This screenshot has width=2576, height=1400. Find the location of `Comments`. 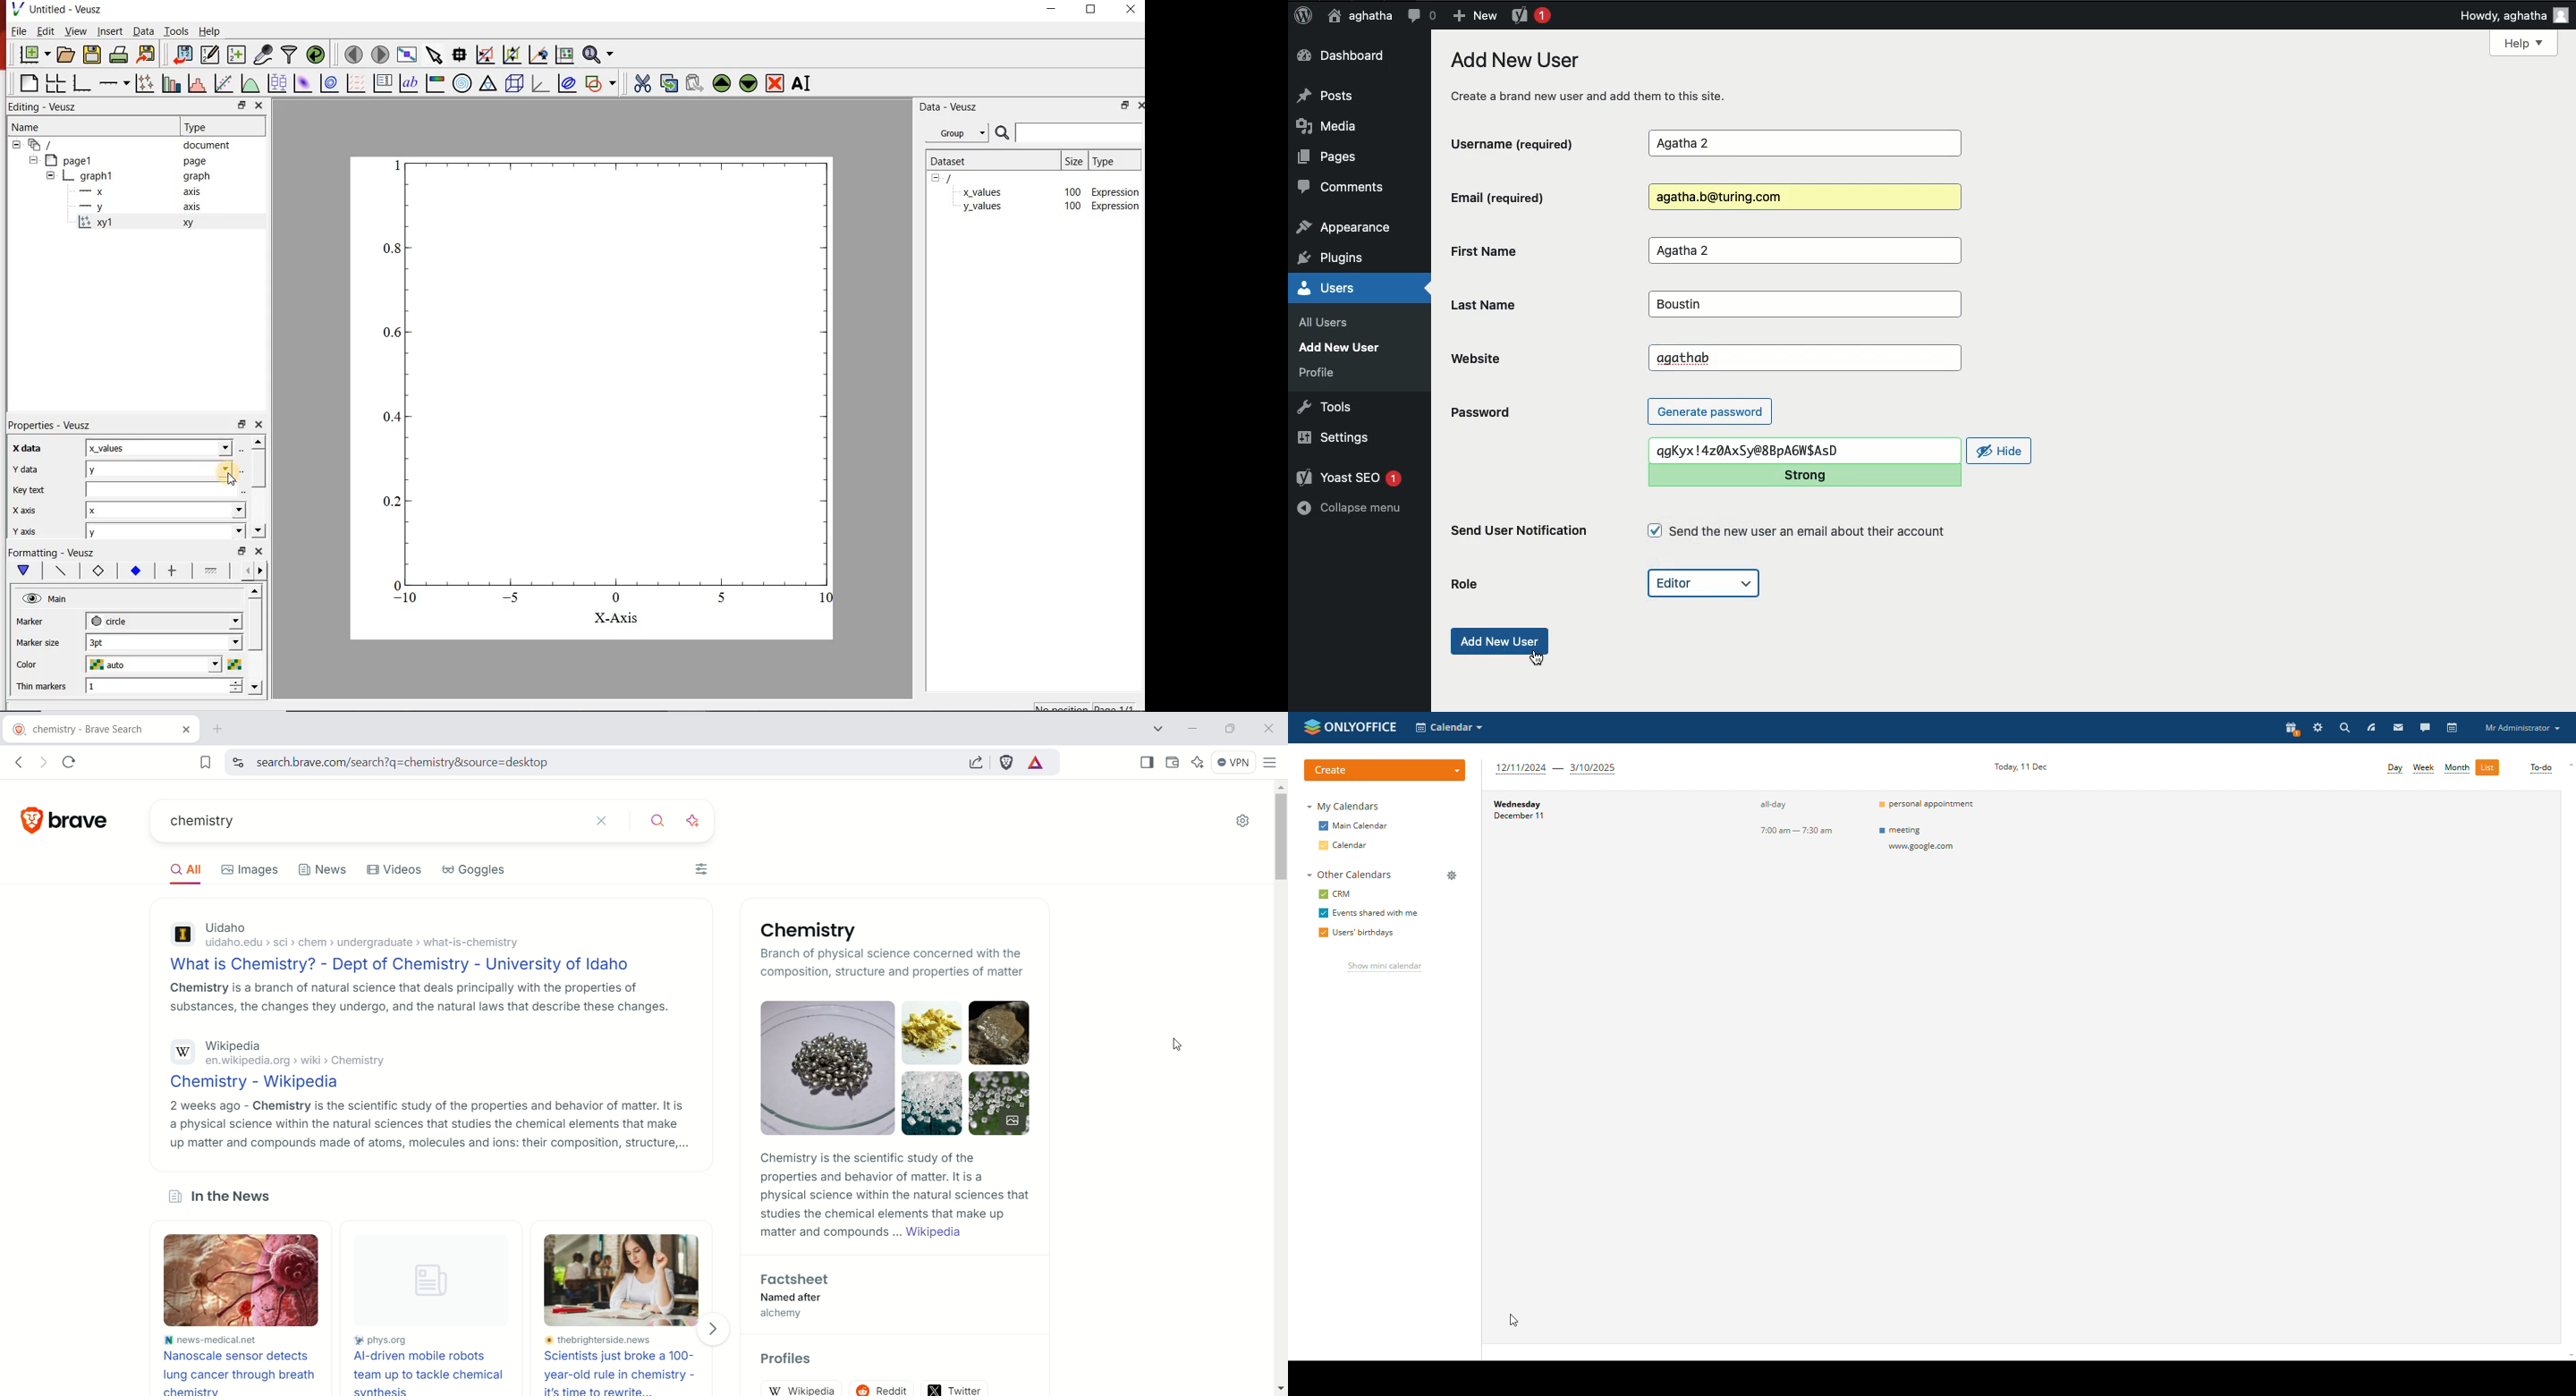

Comments is located at coordinates (1343, 190).